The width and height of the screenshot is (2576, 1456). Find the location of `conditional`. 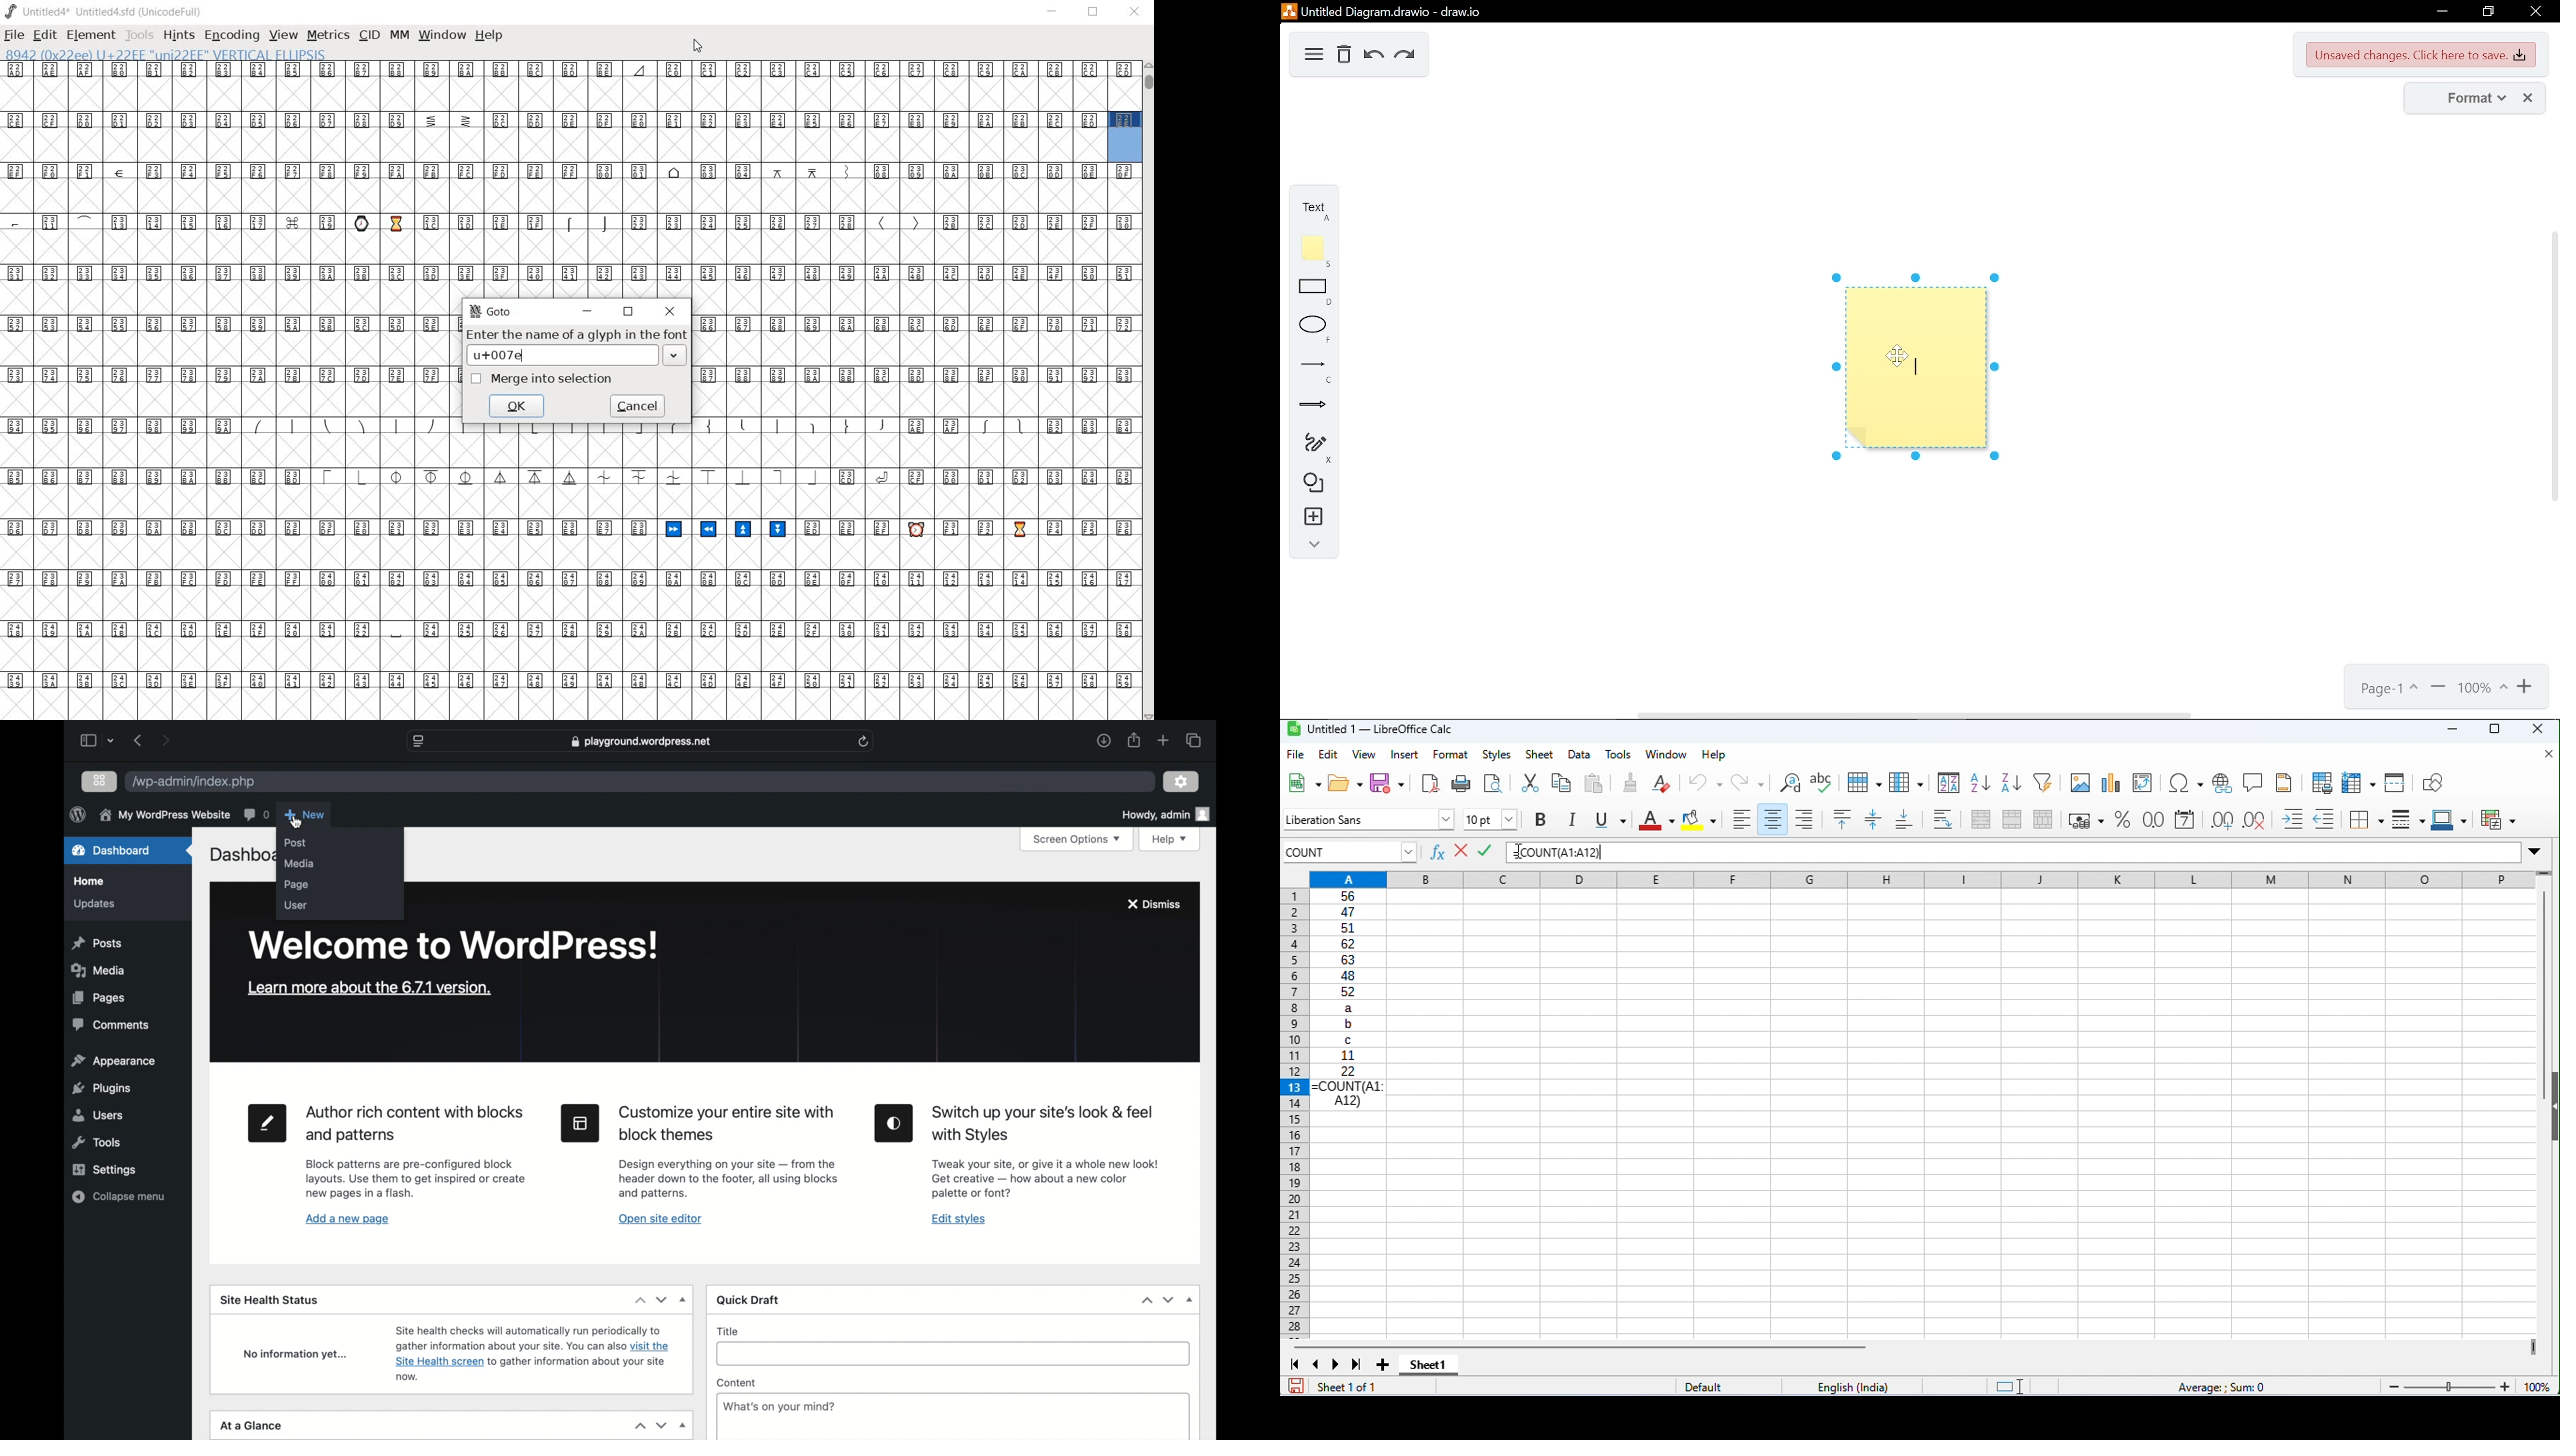

conditional is located at coordinates (2497, 818).